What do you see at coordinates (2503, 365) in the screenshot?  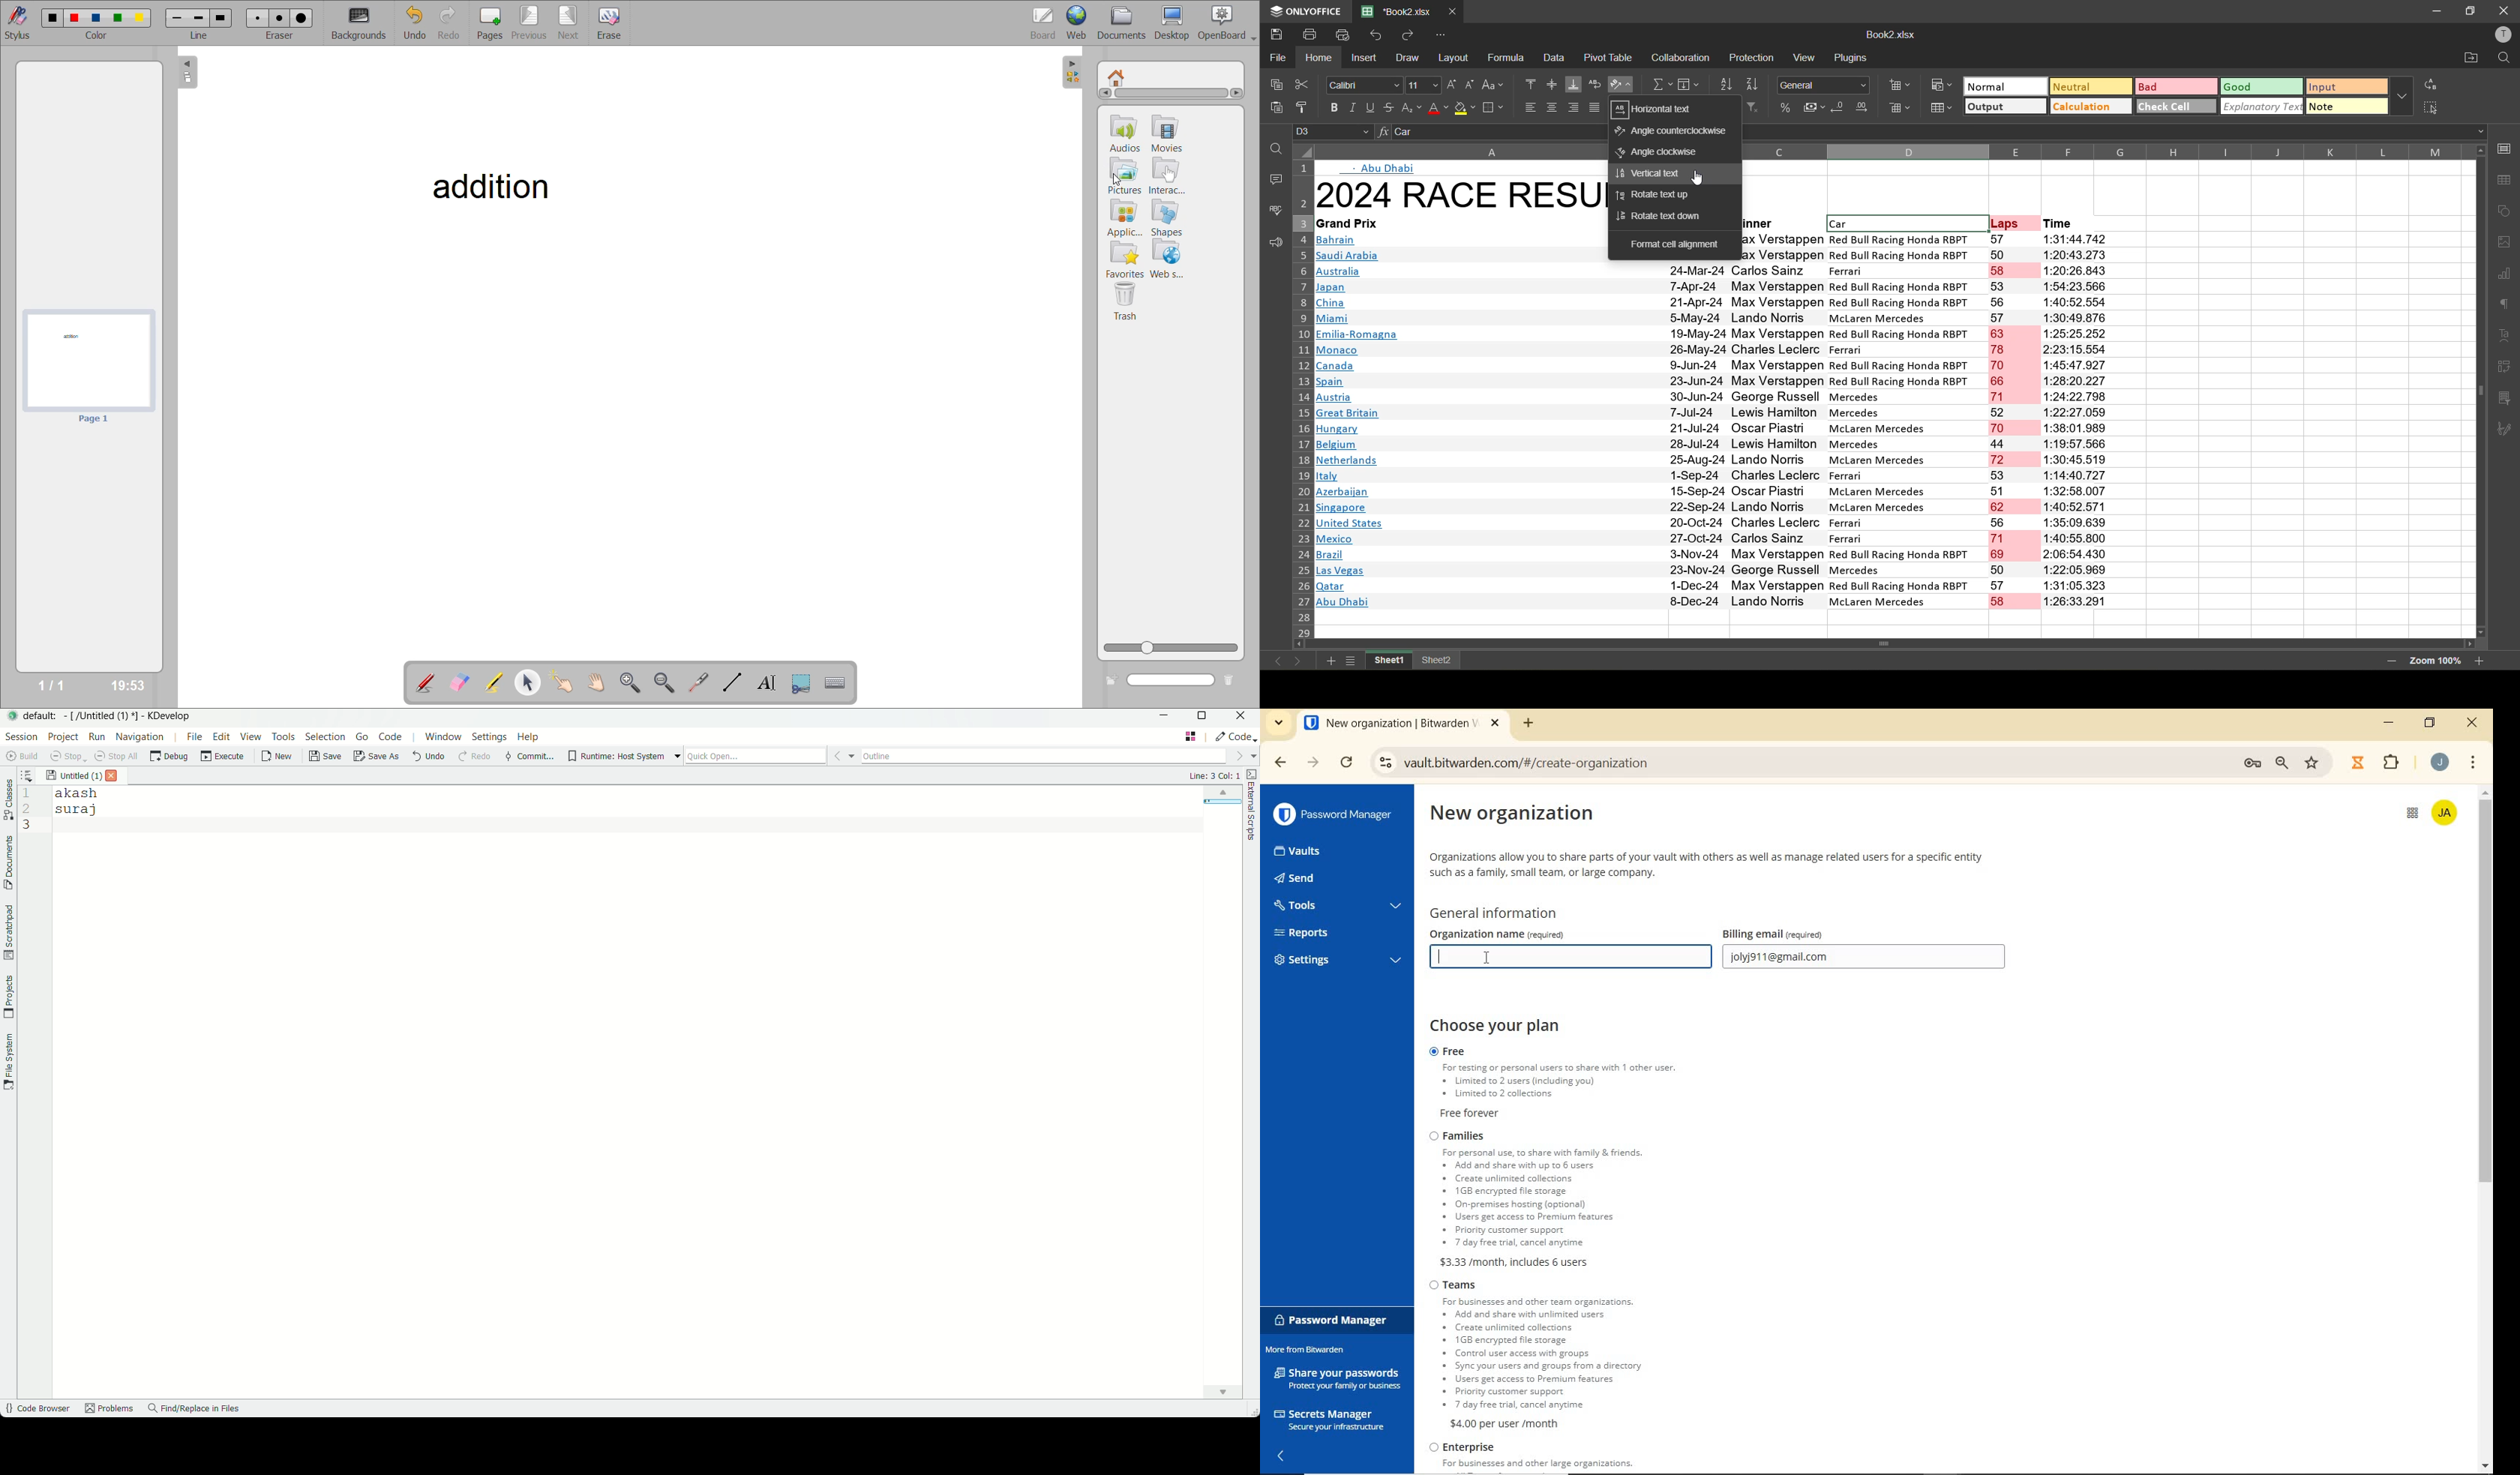 I see `pivot table` at bounding box center [2503, 365].